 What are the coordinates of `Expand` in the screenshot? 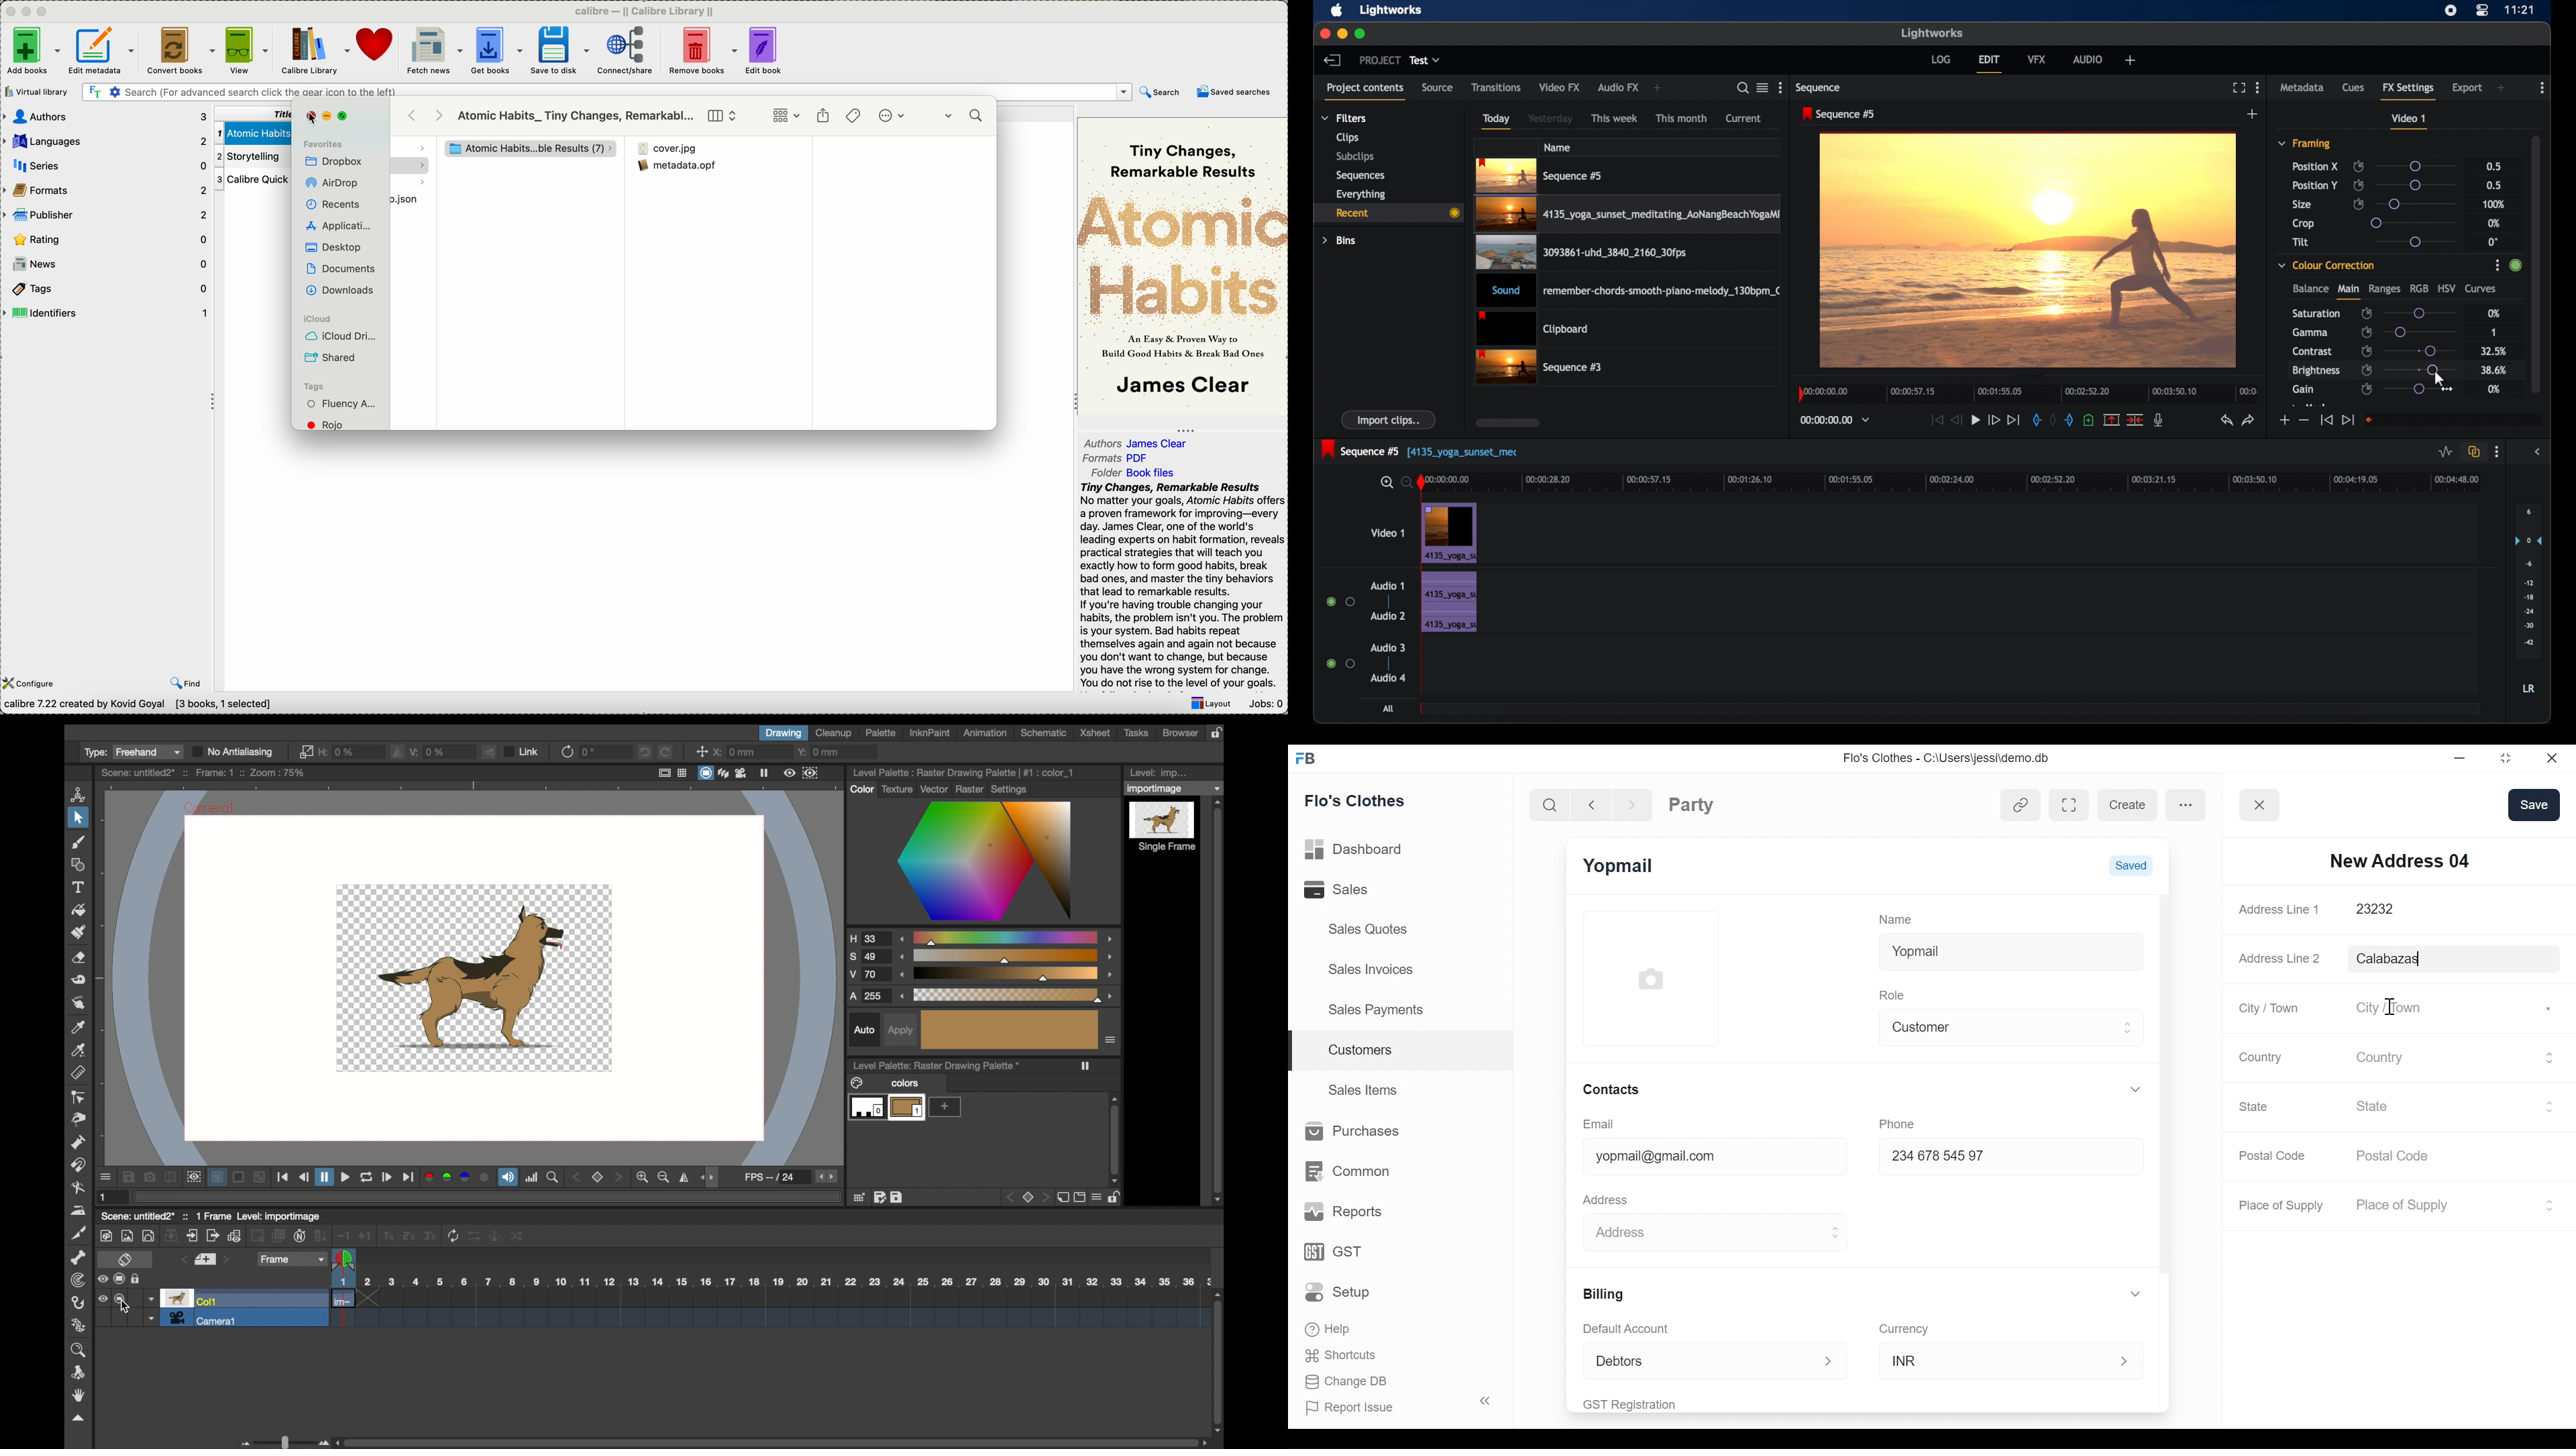 It's located at (2126, 1361).